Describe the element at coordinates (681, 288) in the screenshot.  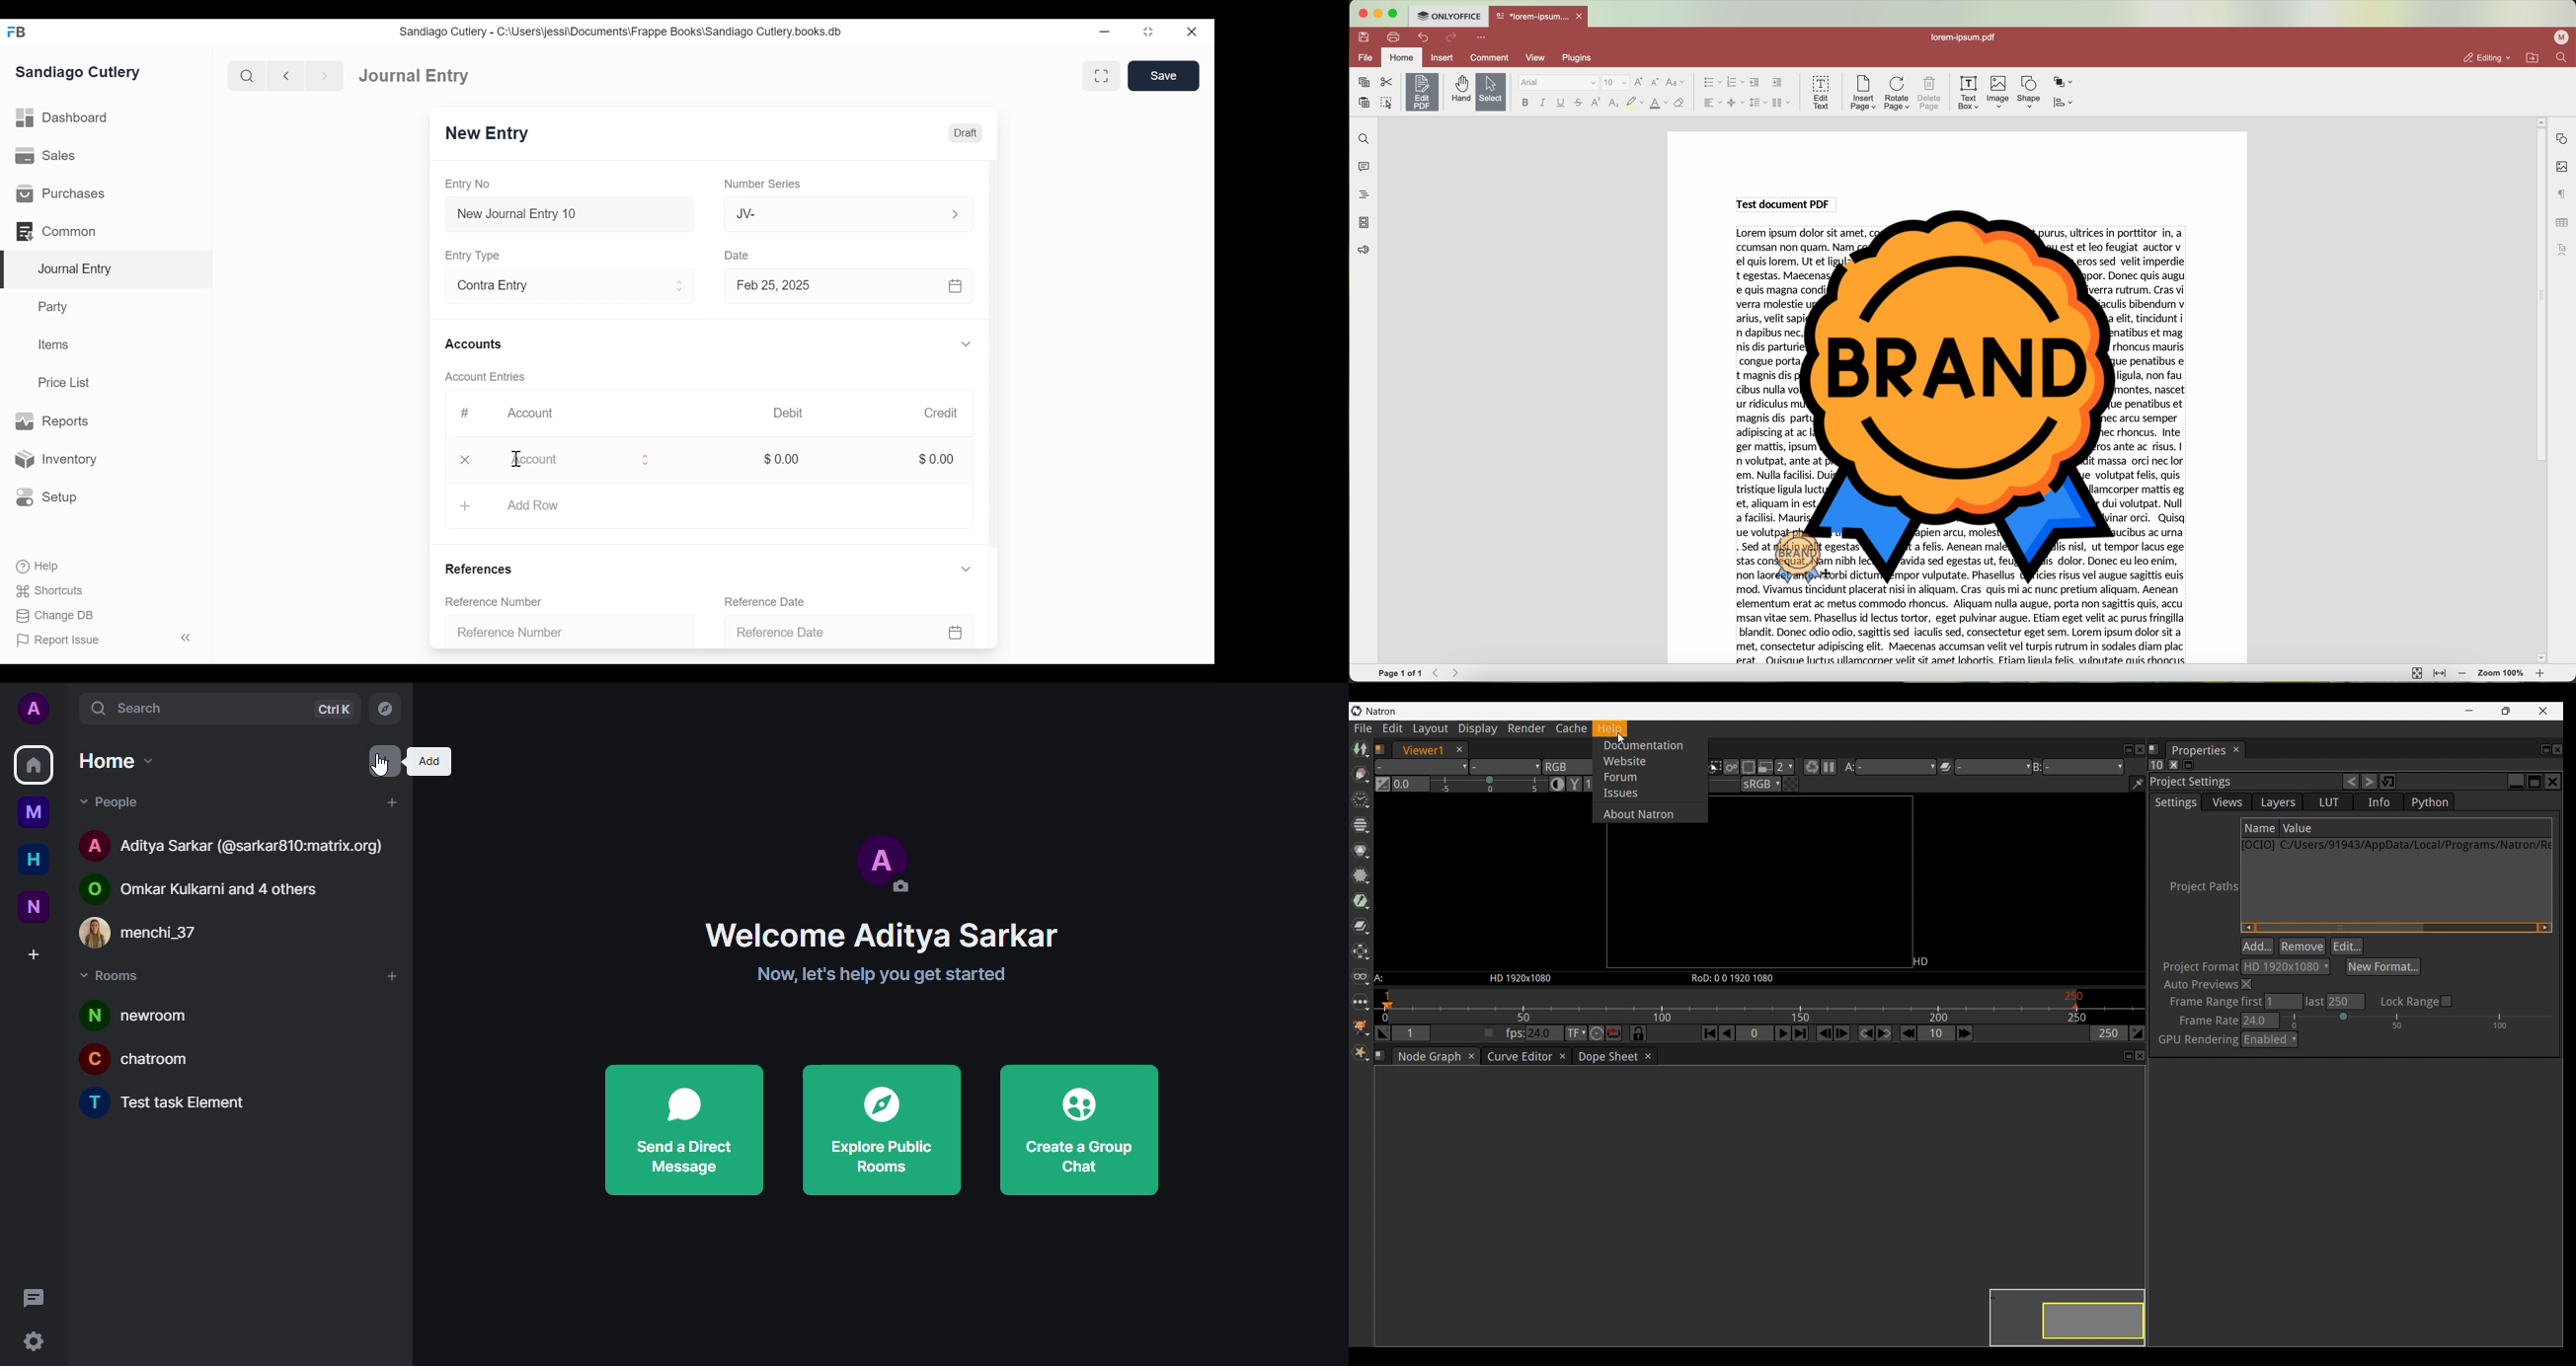
I see `Expand` at that location.